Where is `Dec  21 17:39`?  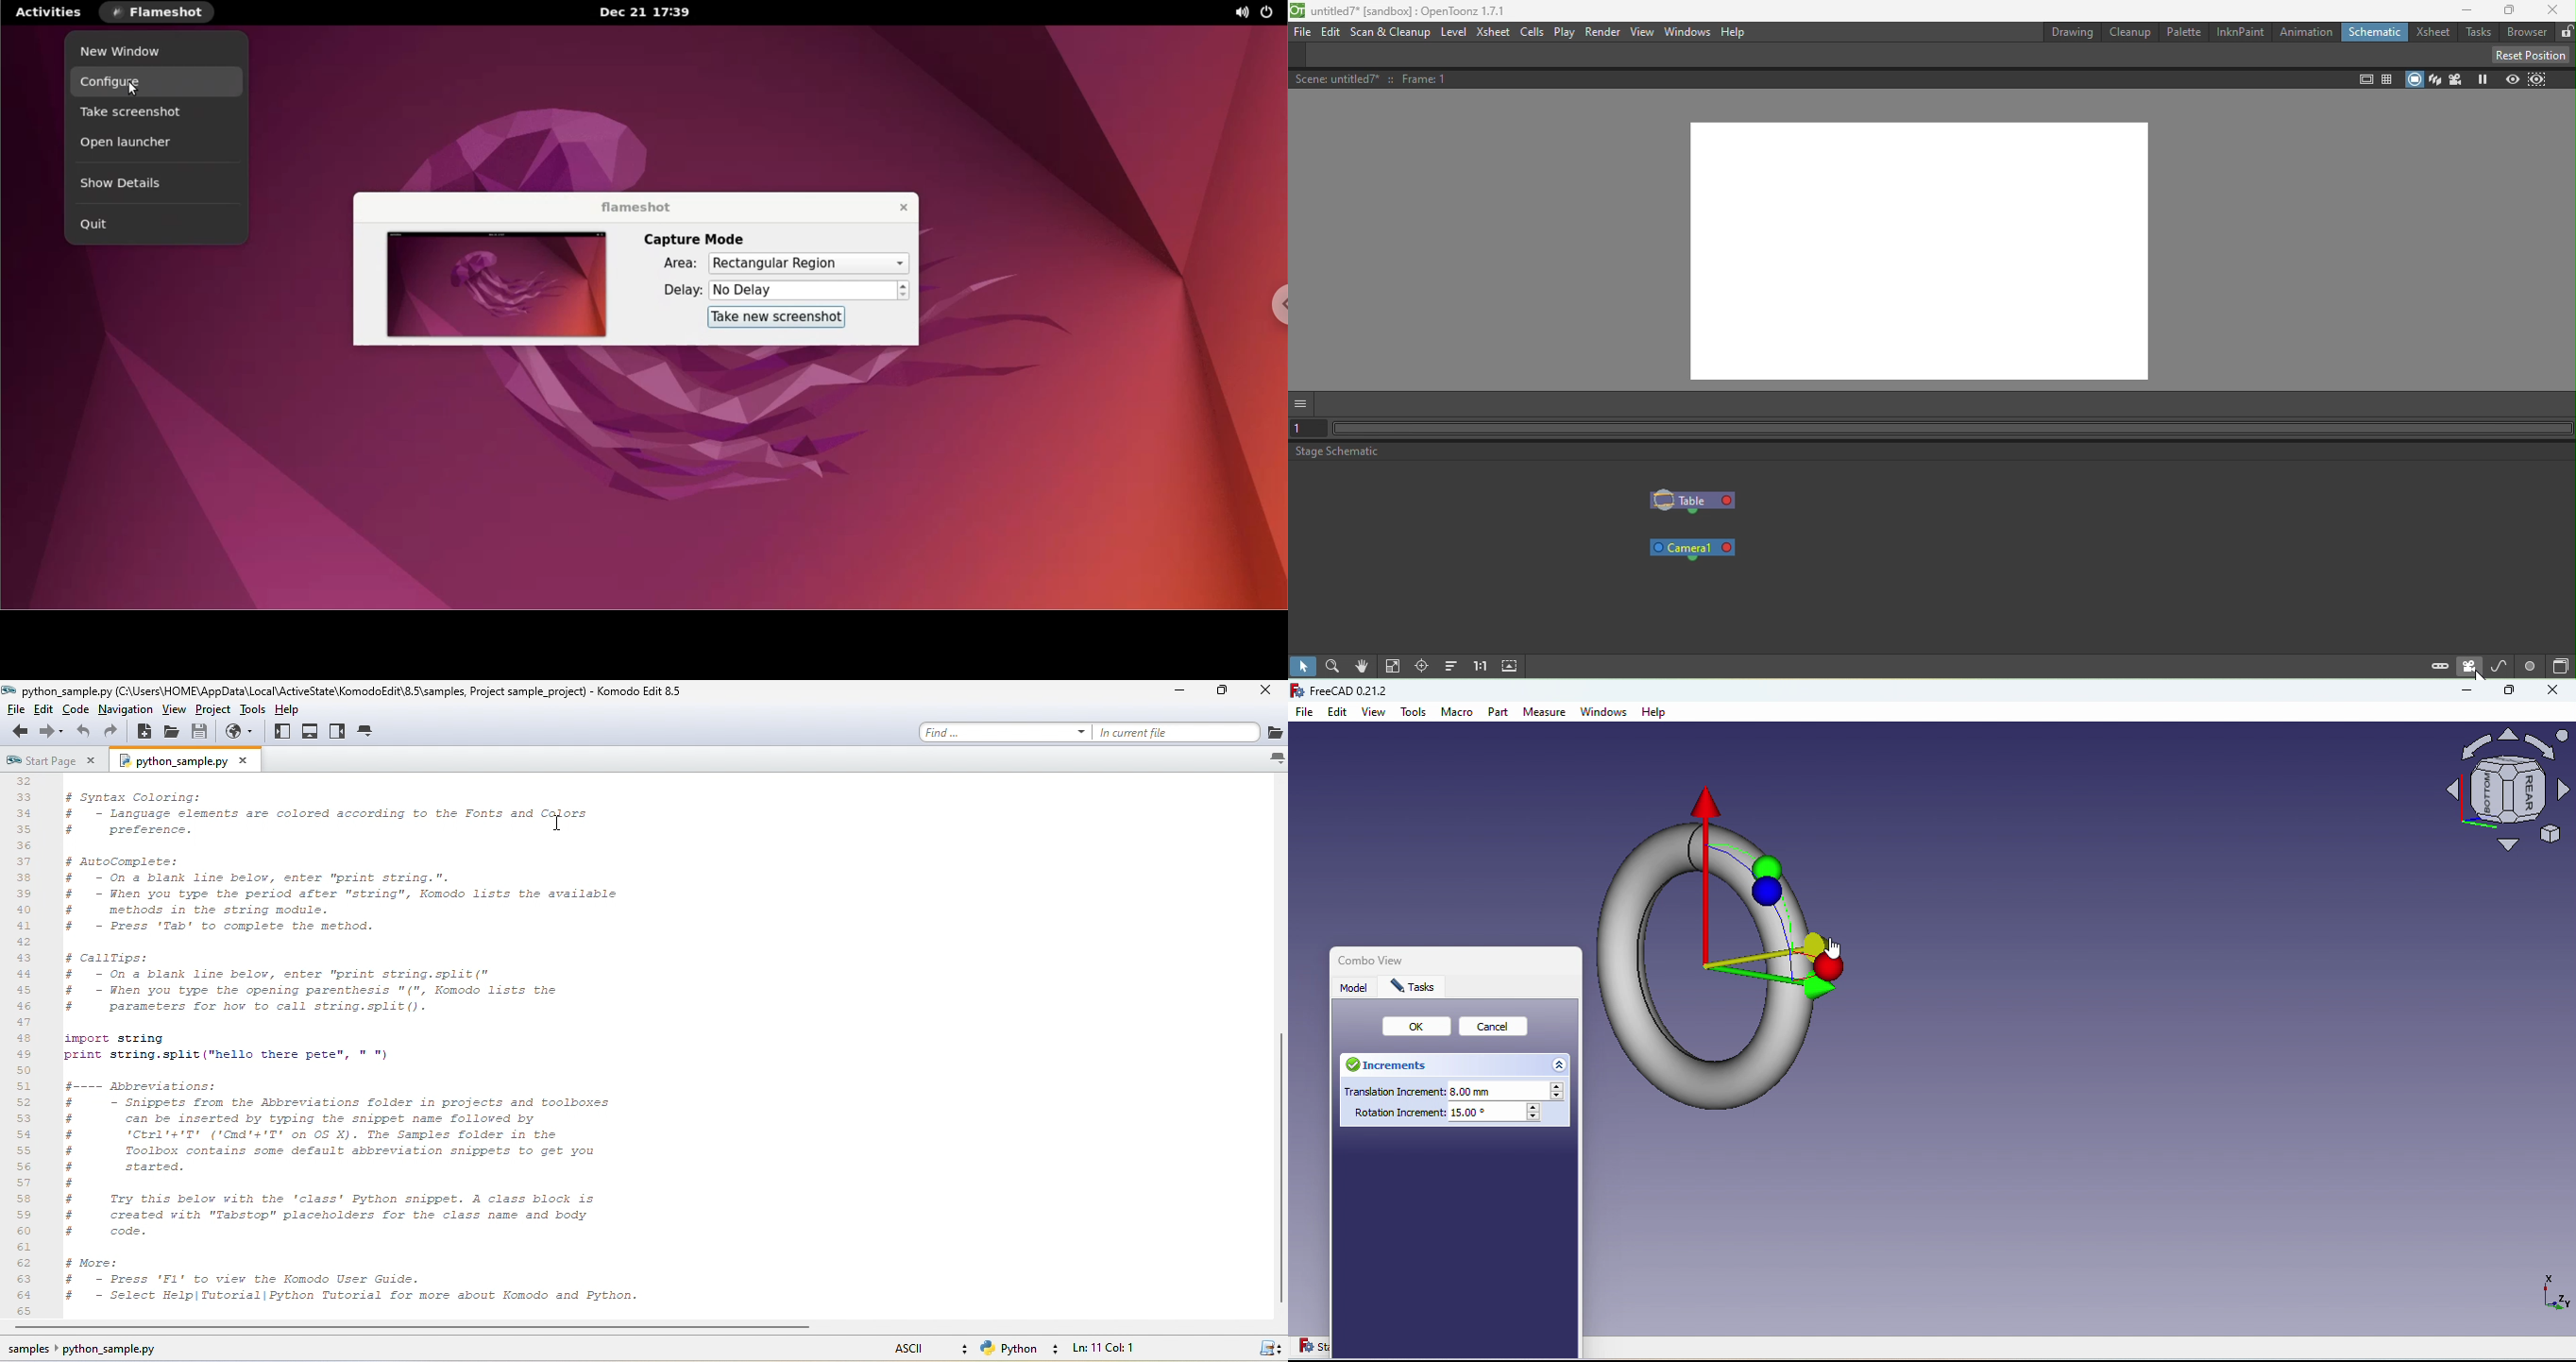 Dec  21 17:39 is located at coordinates (647, 13).